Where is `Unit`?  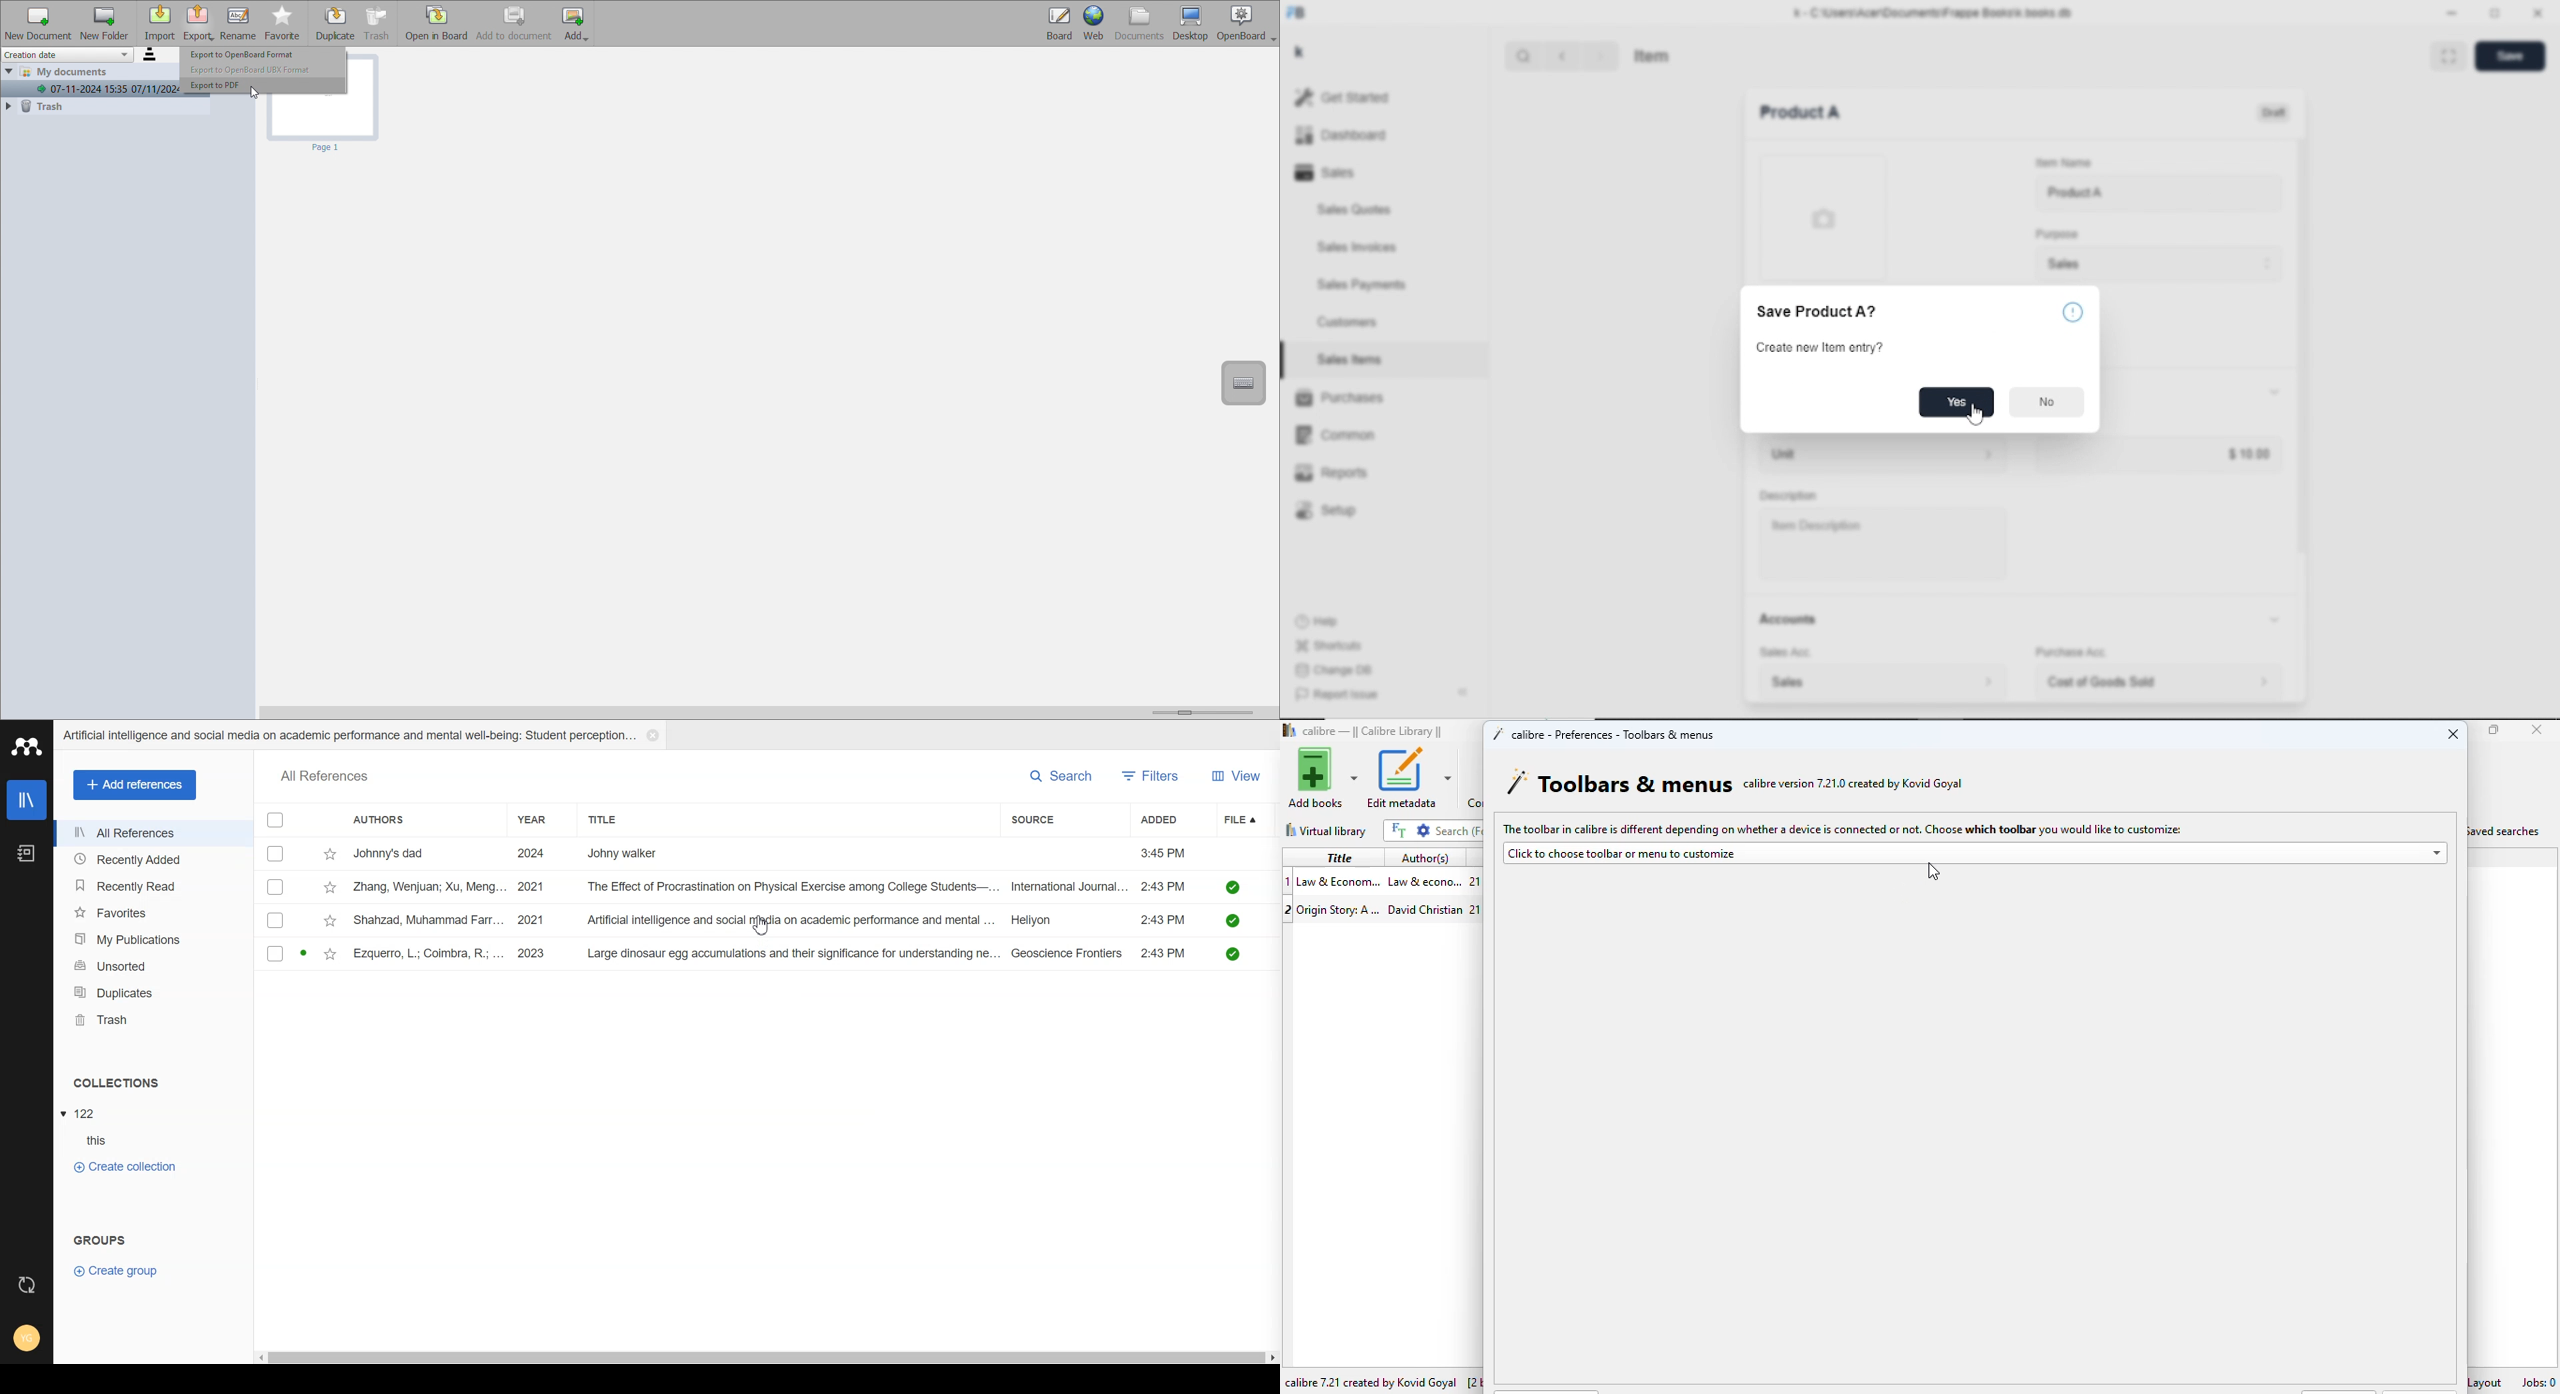
Unit is located at coordinates (1878, 456).